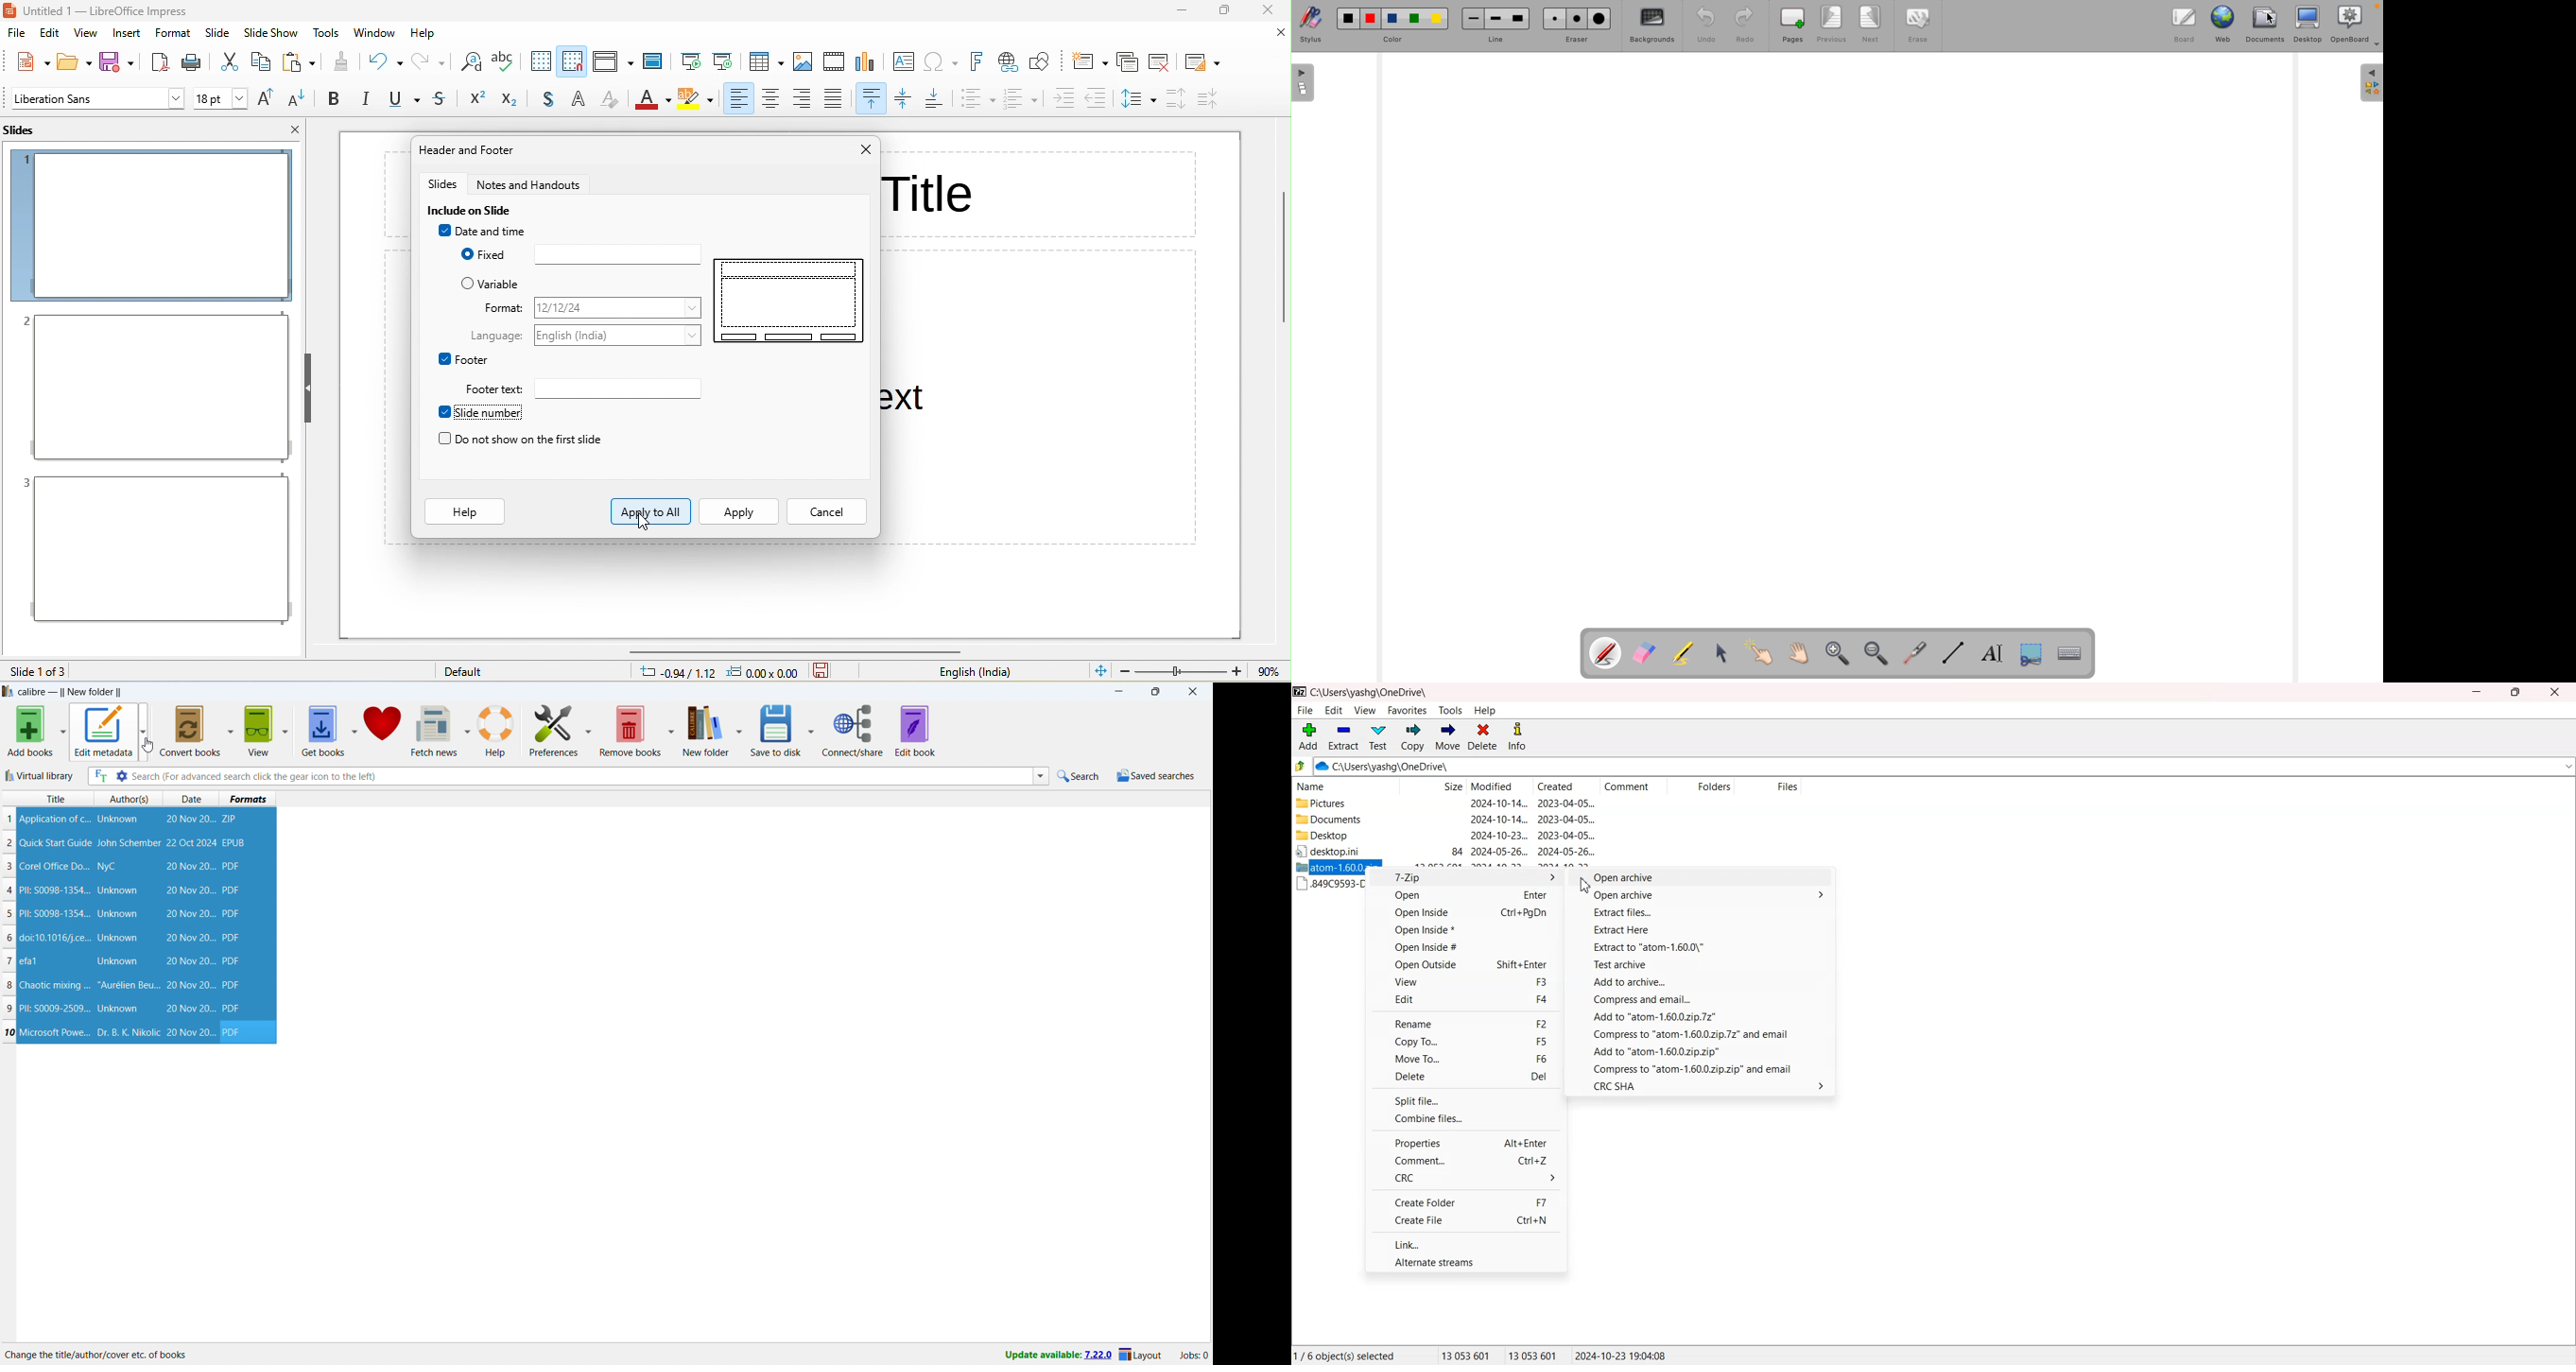 Image resolution: width=2576 pixels, height=1372 pixels. Describe the element at coordinates (190, 913) in the screenshot. I see `20 Nov 20...` at that location.